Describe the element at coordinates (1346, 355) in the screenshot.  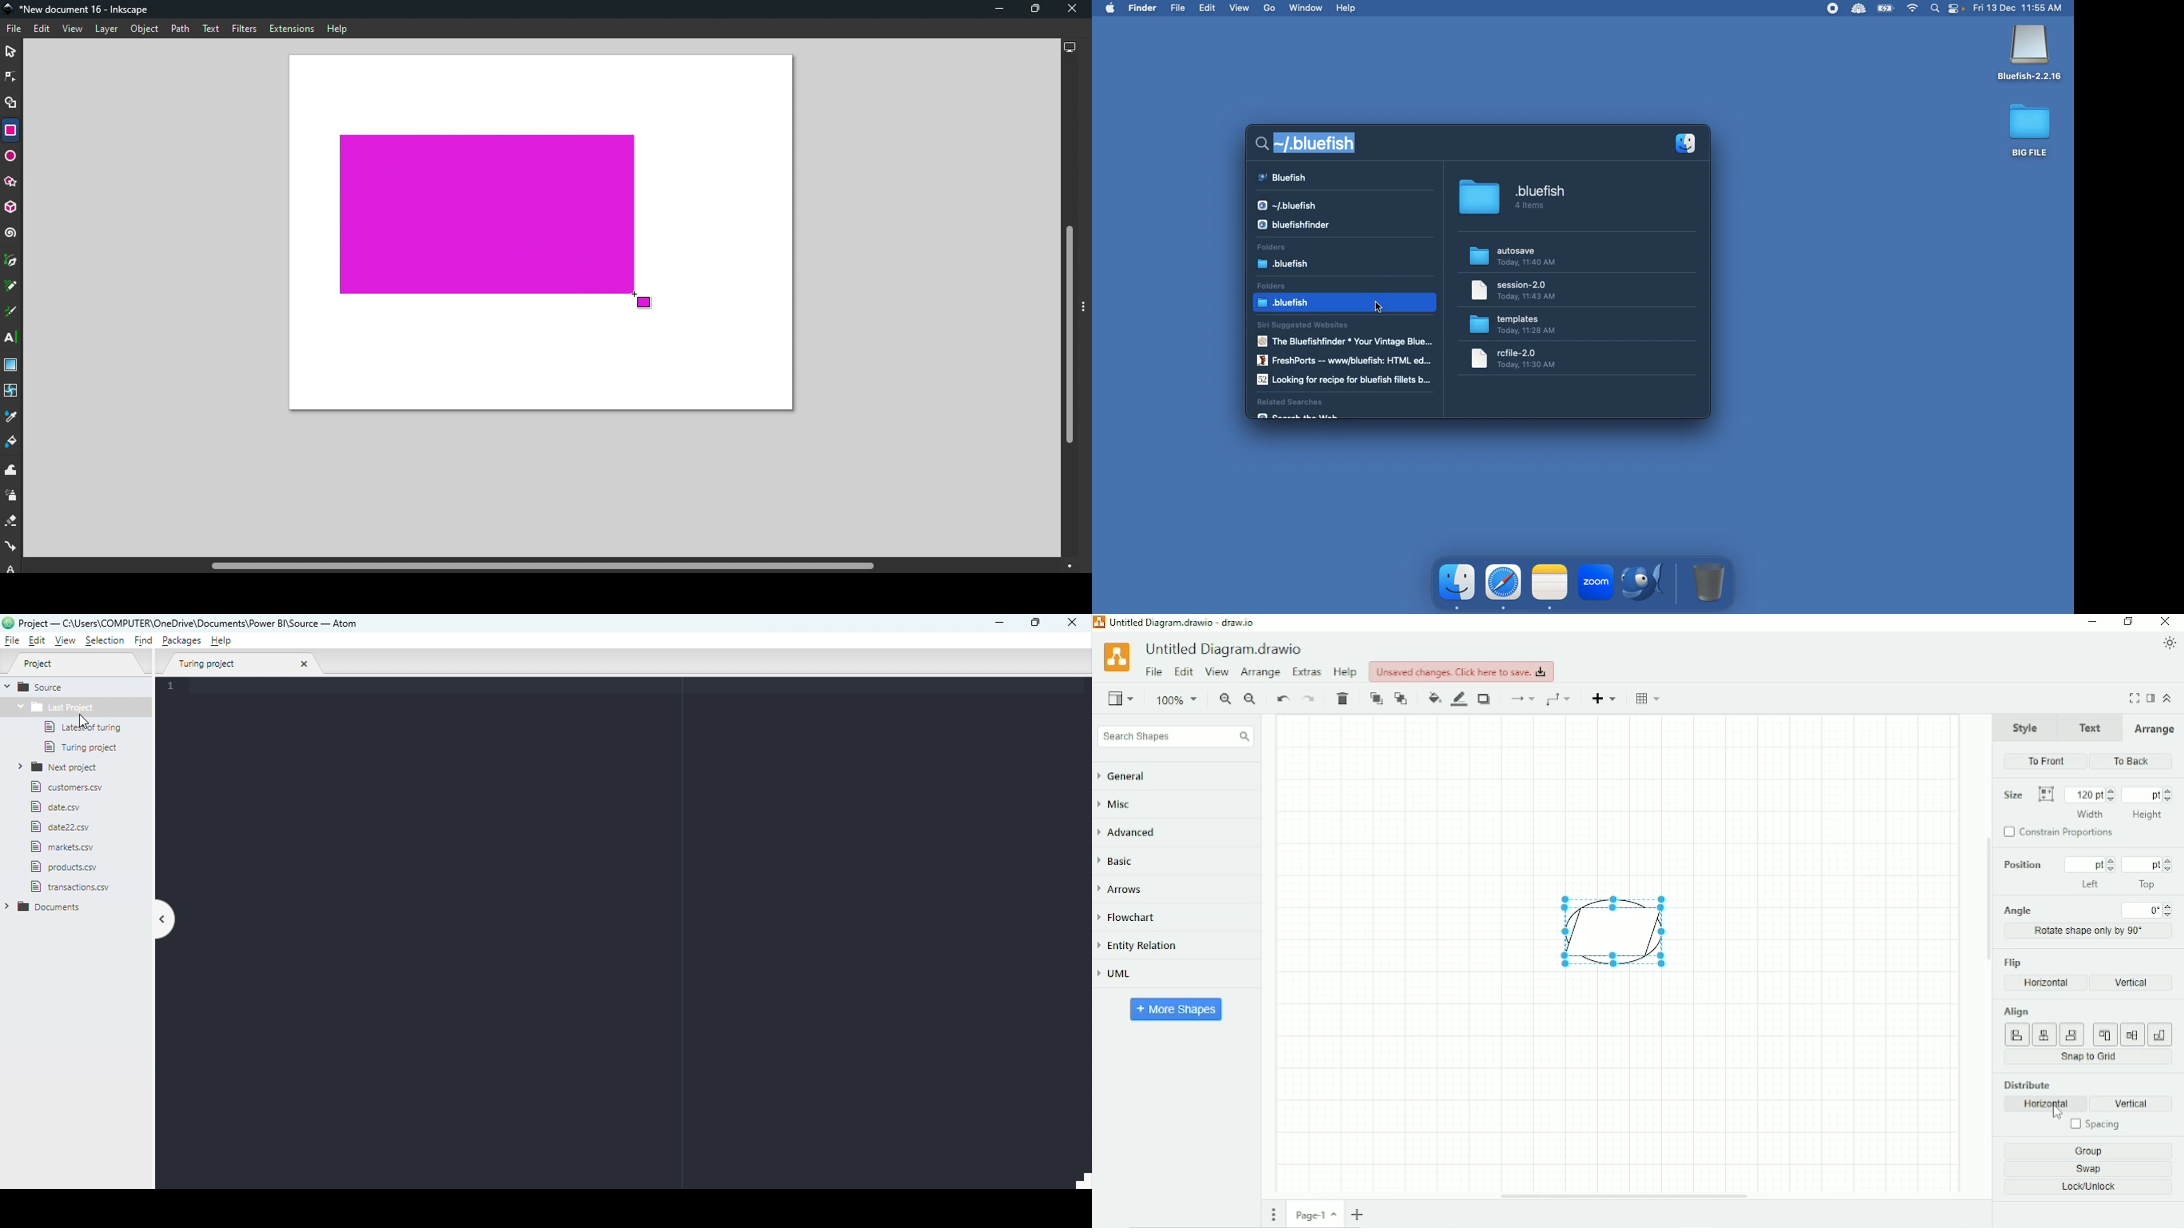
I see `Siri suggested websites` at that location.